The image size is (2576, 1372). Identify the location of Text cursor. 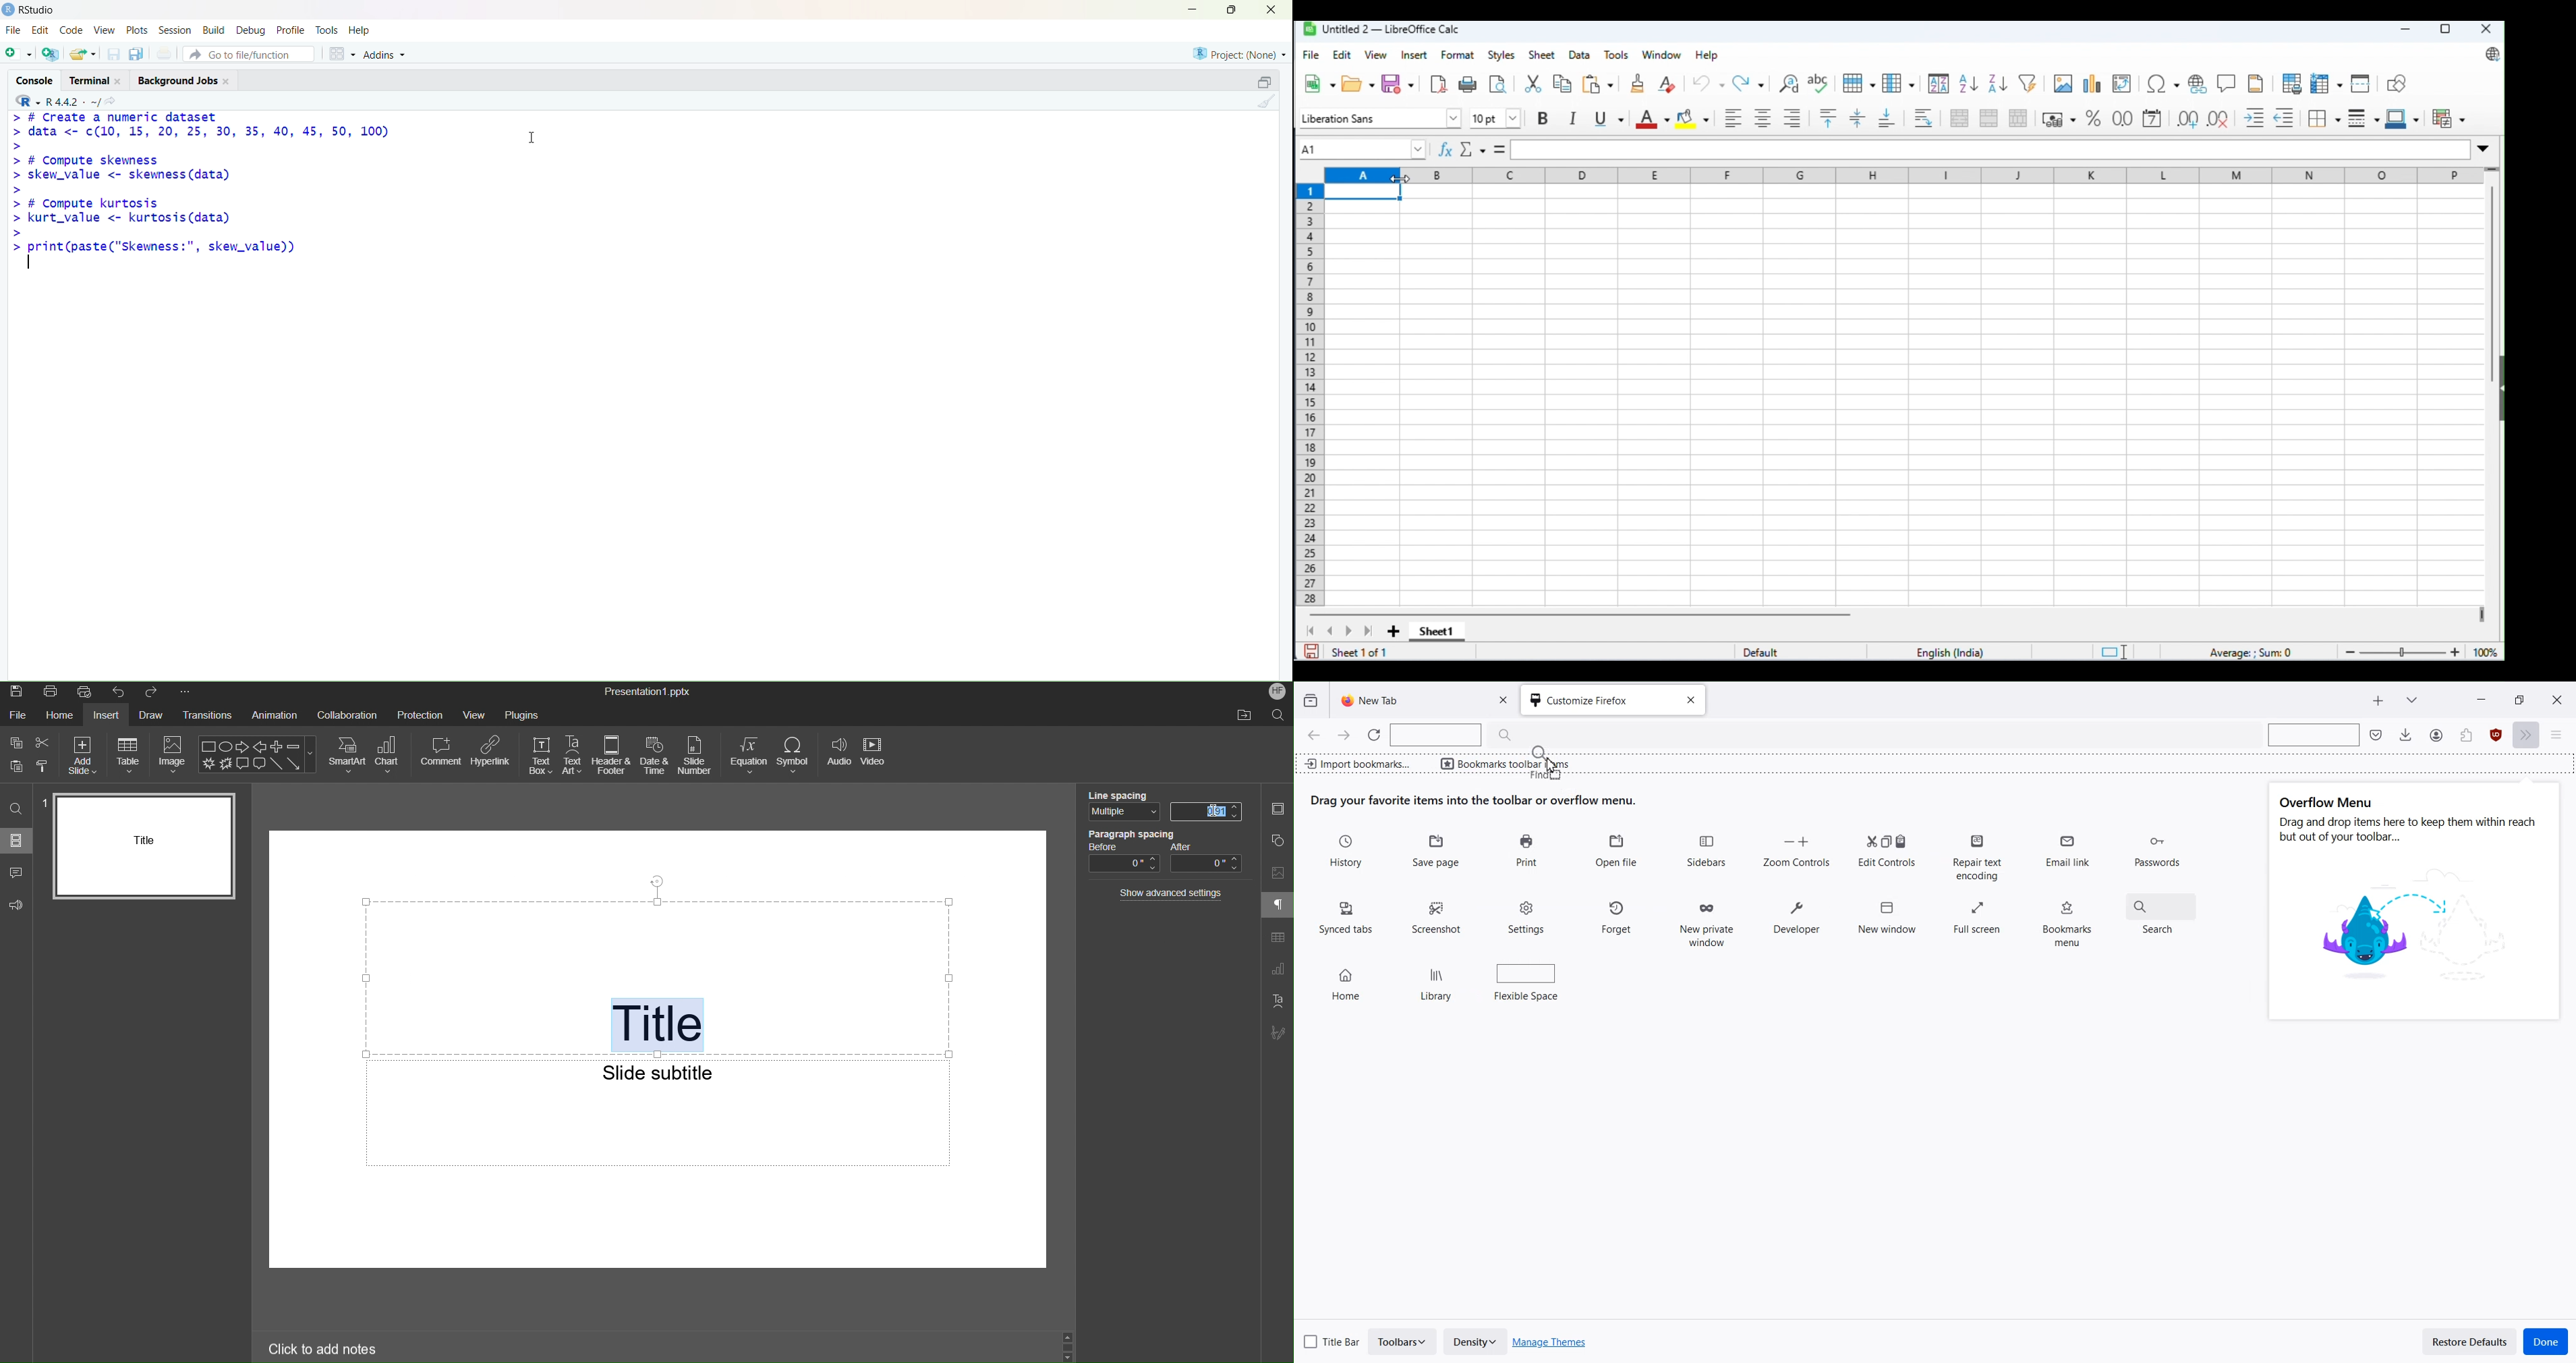
(535, 136).